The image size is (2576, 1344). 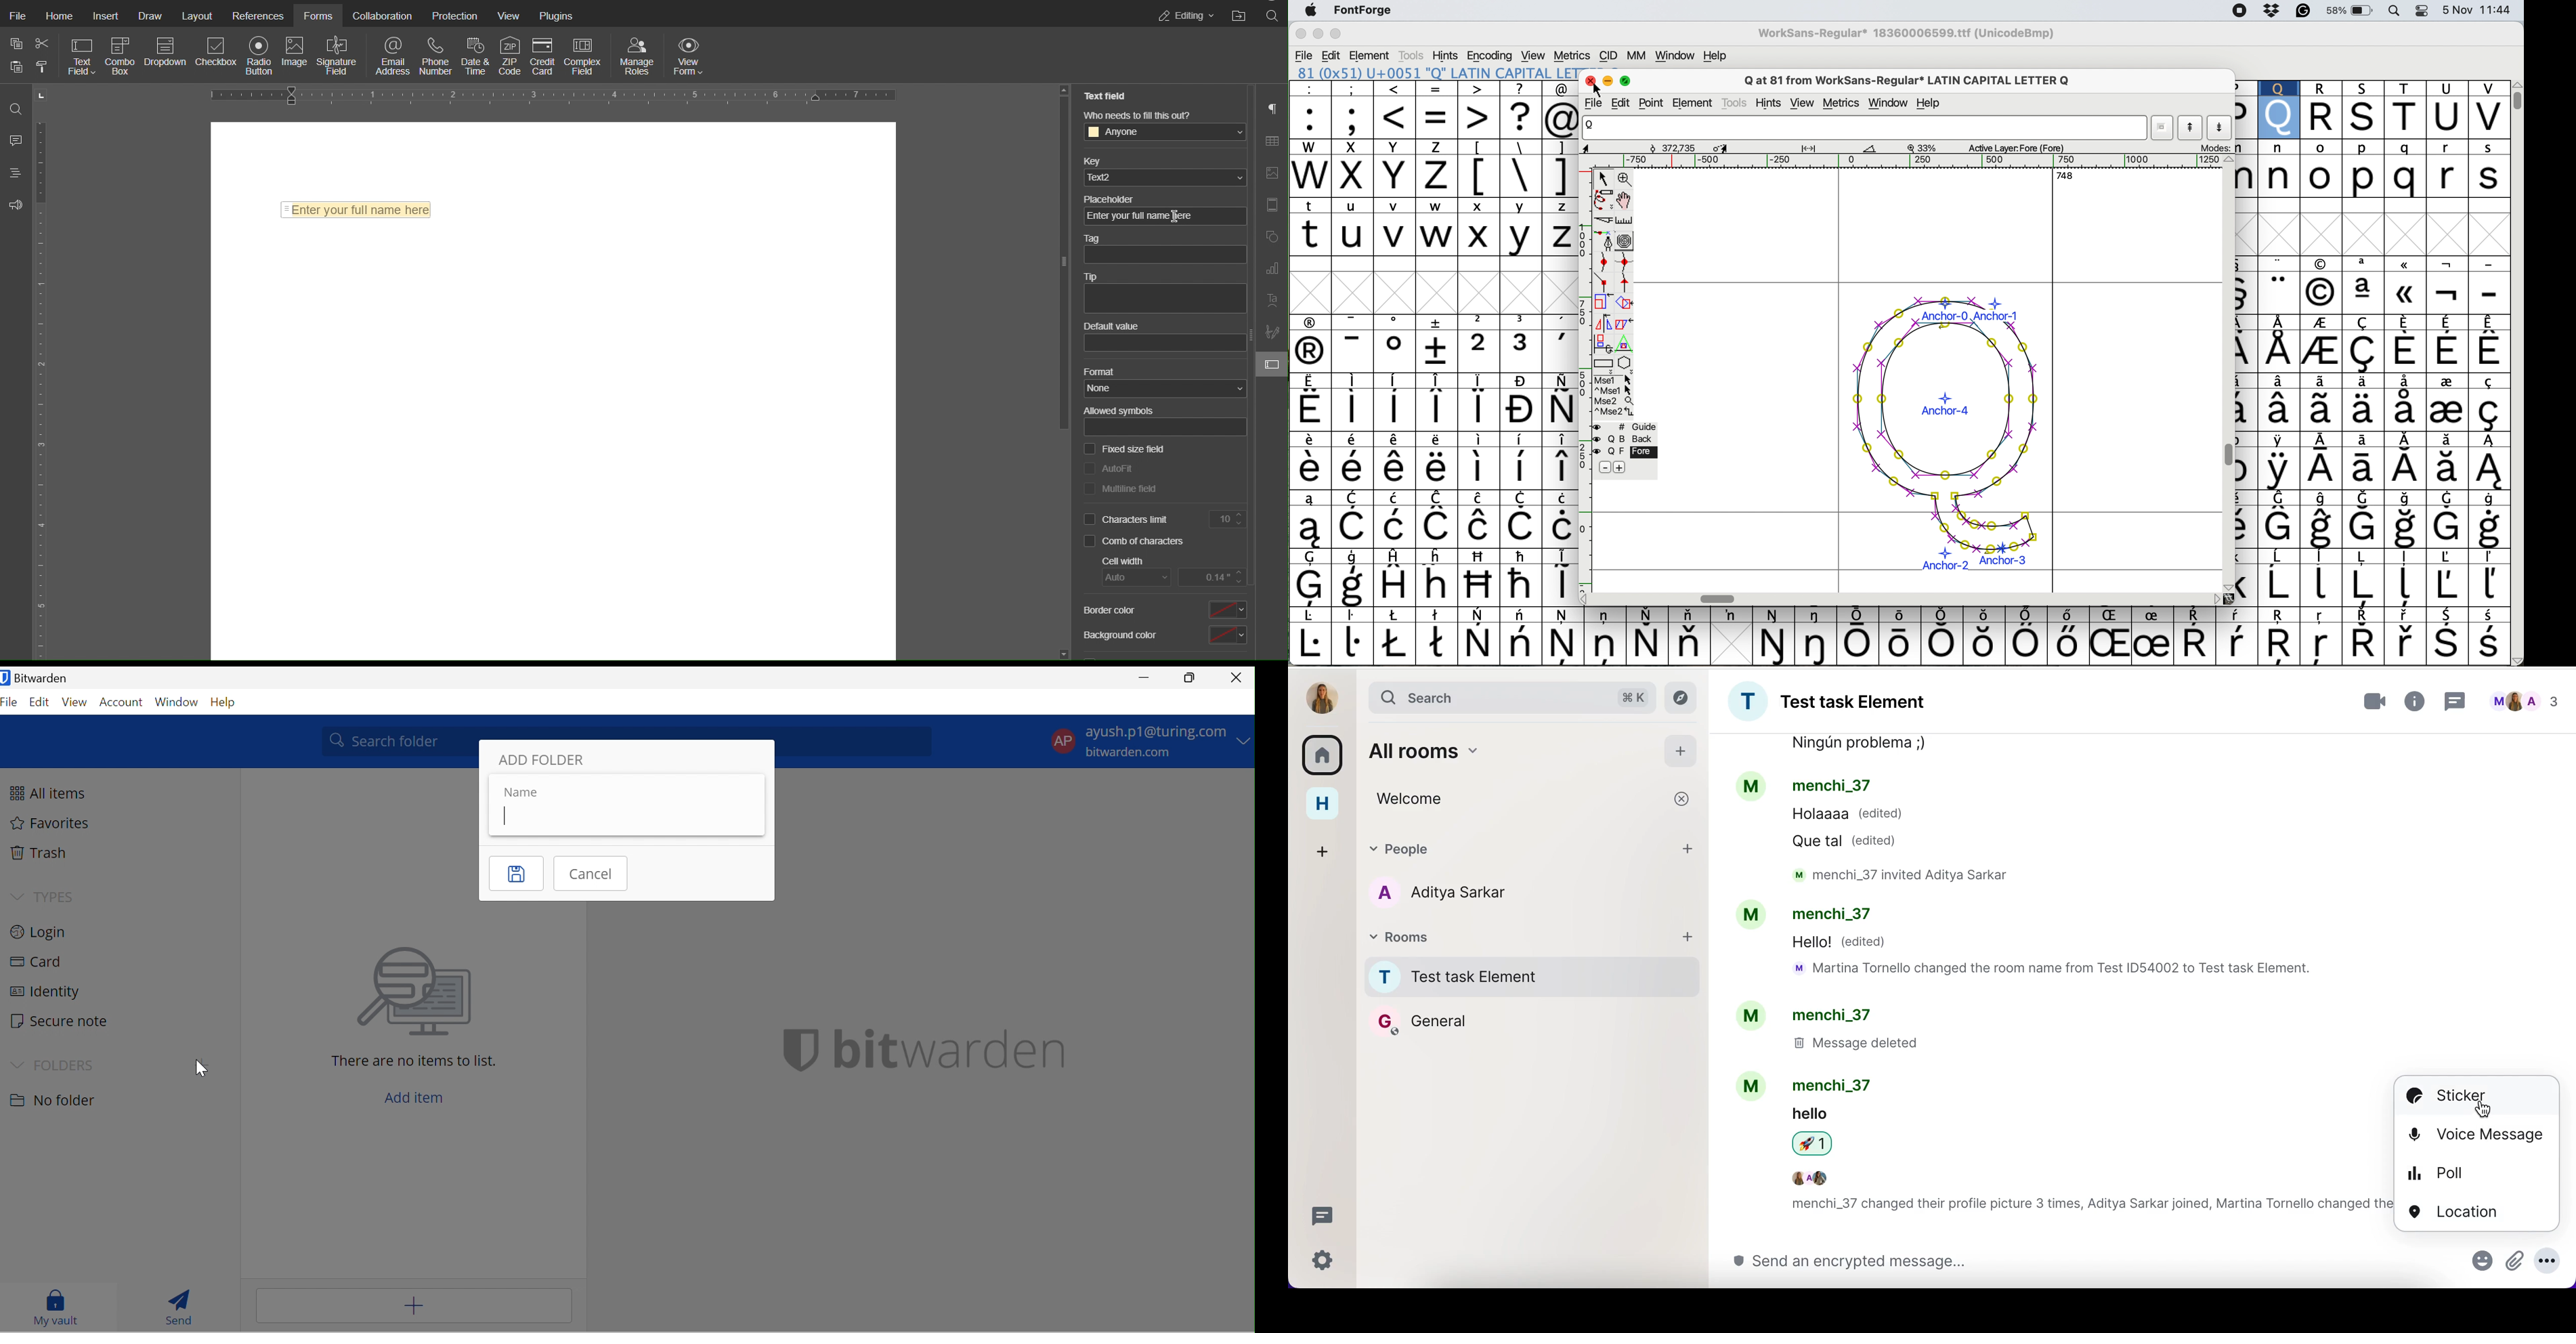 I want to click on adjust bearings of glyph, so click(x=1949, y=435).